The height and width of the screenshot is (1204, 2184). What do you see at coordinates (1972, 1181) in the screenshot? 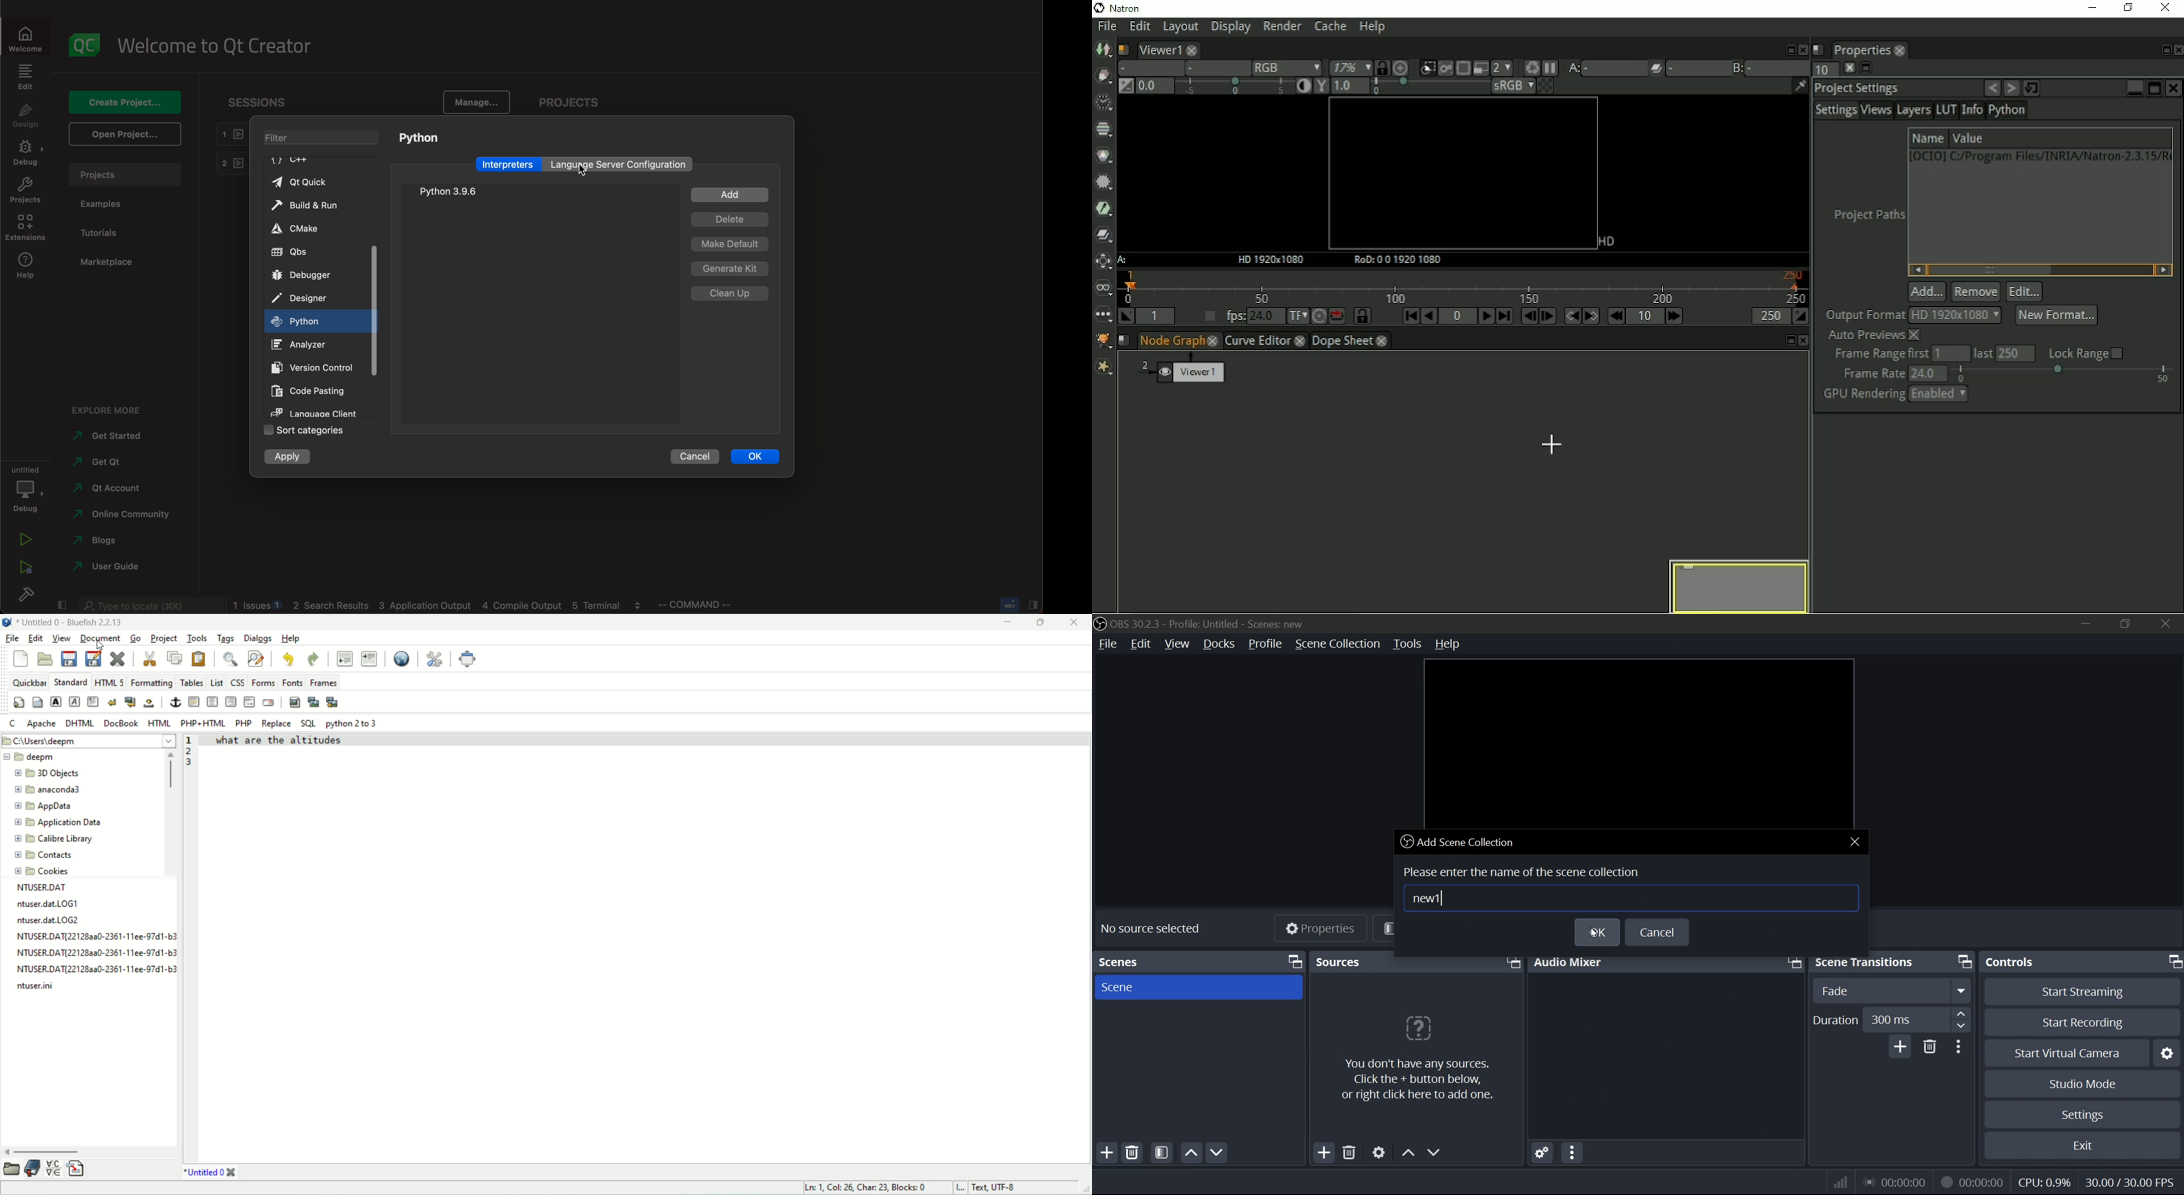
I see `record streamed` at bounding box center [1972, 1181].